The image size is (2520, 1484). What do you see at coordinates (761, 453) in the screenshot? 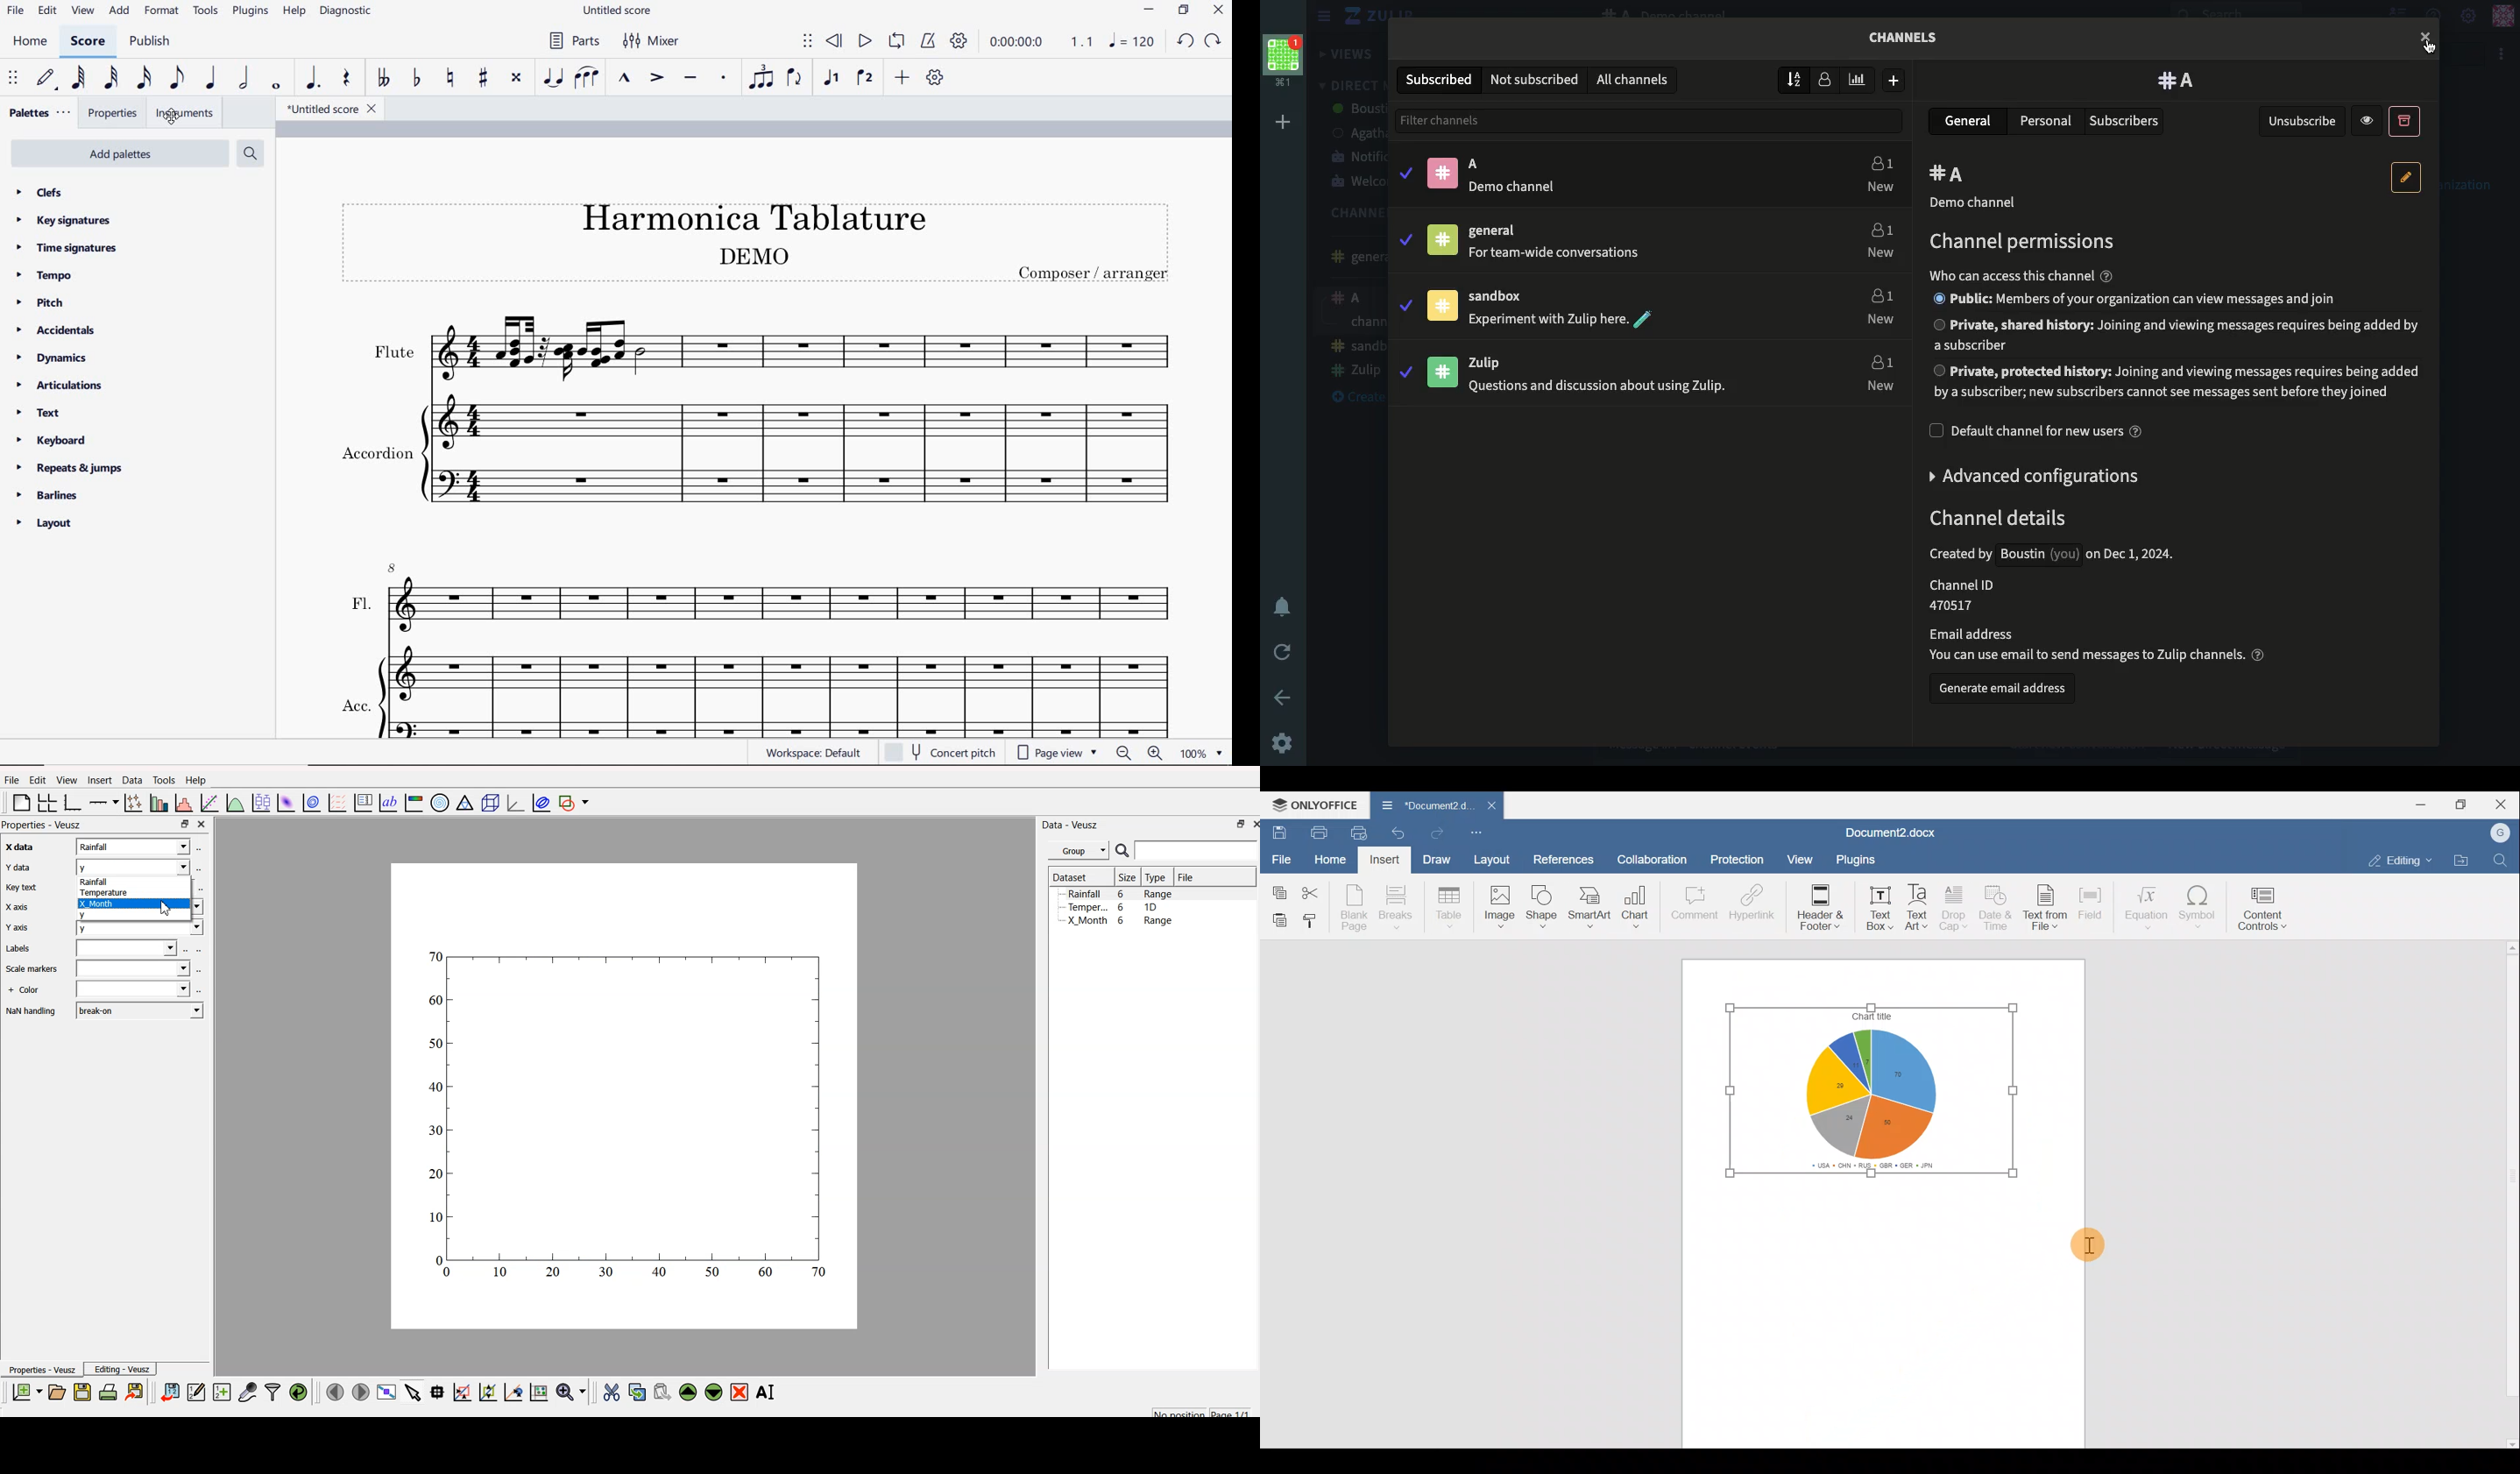
I see `Instrument: Accordion` at bounding box center [761, 453].